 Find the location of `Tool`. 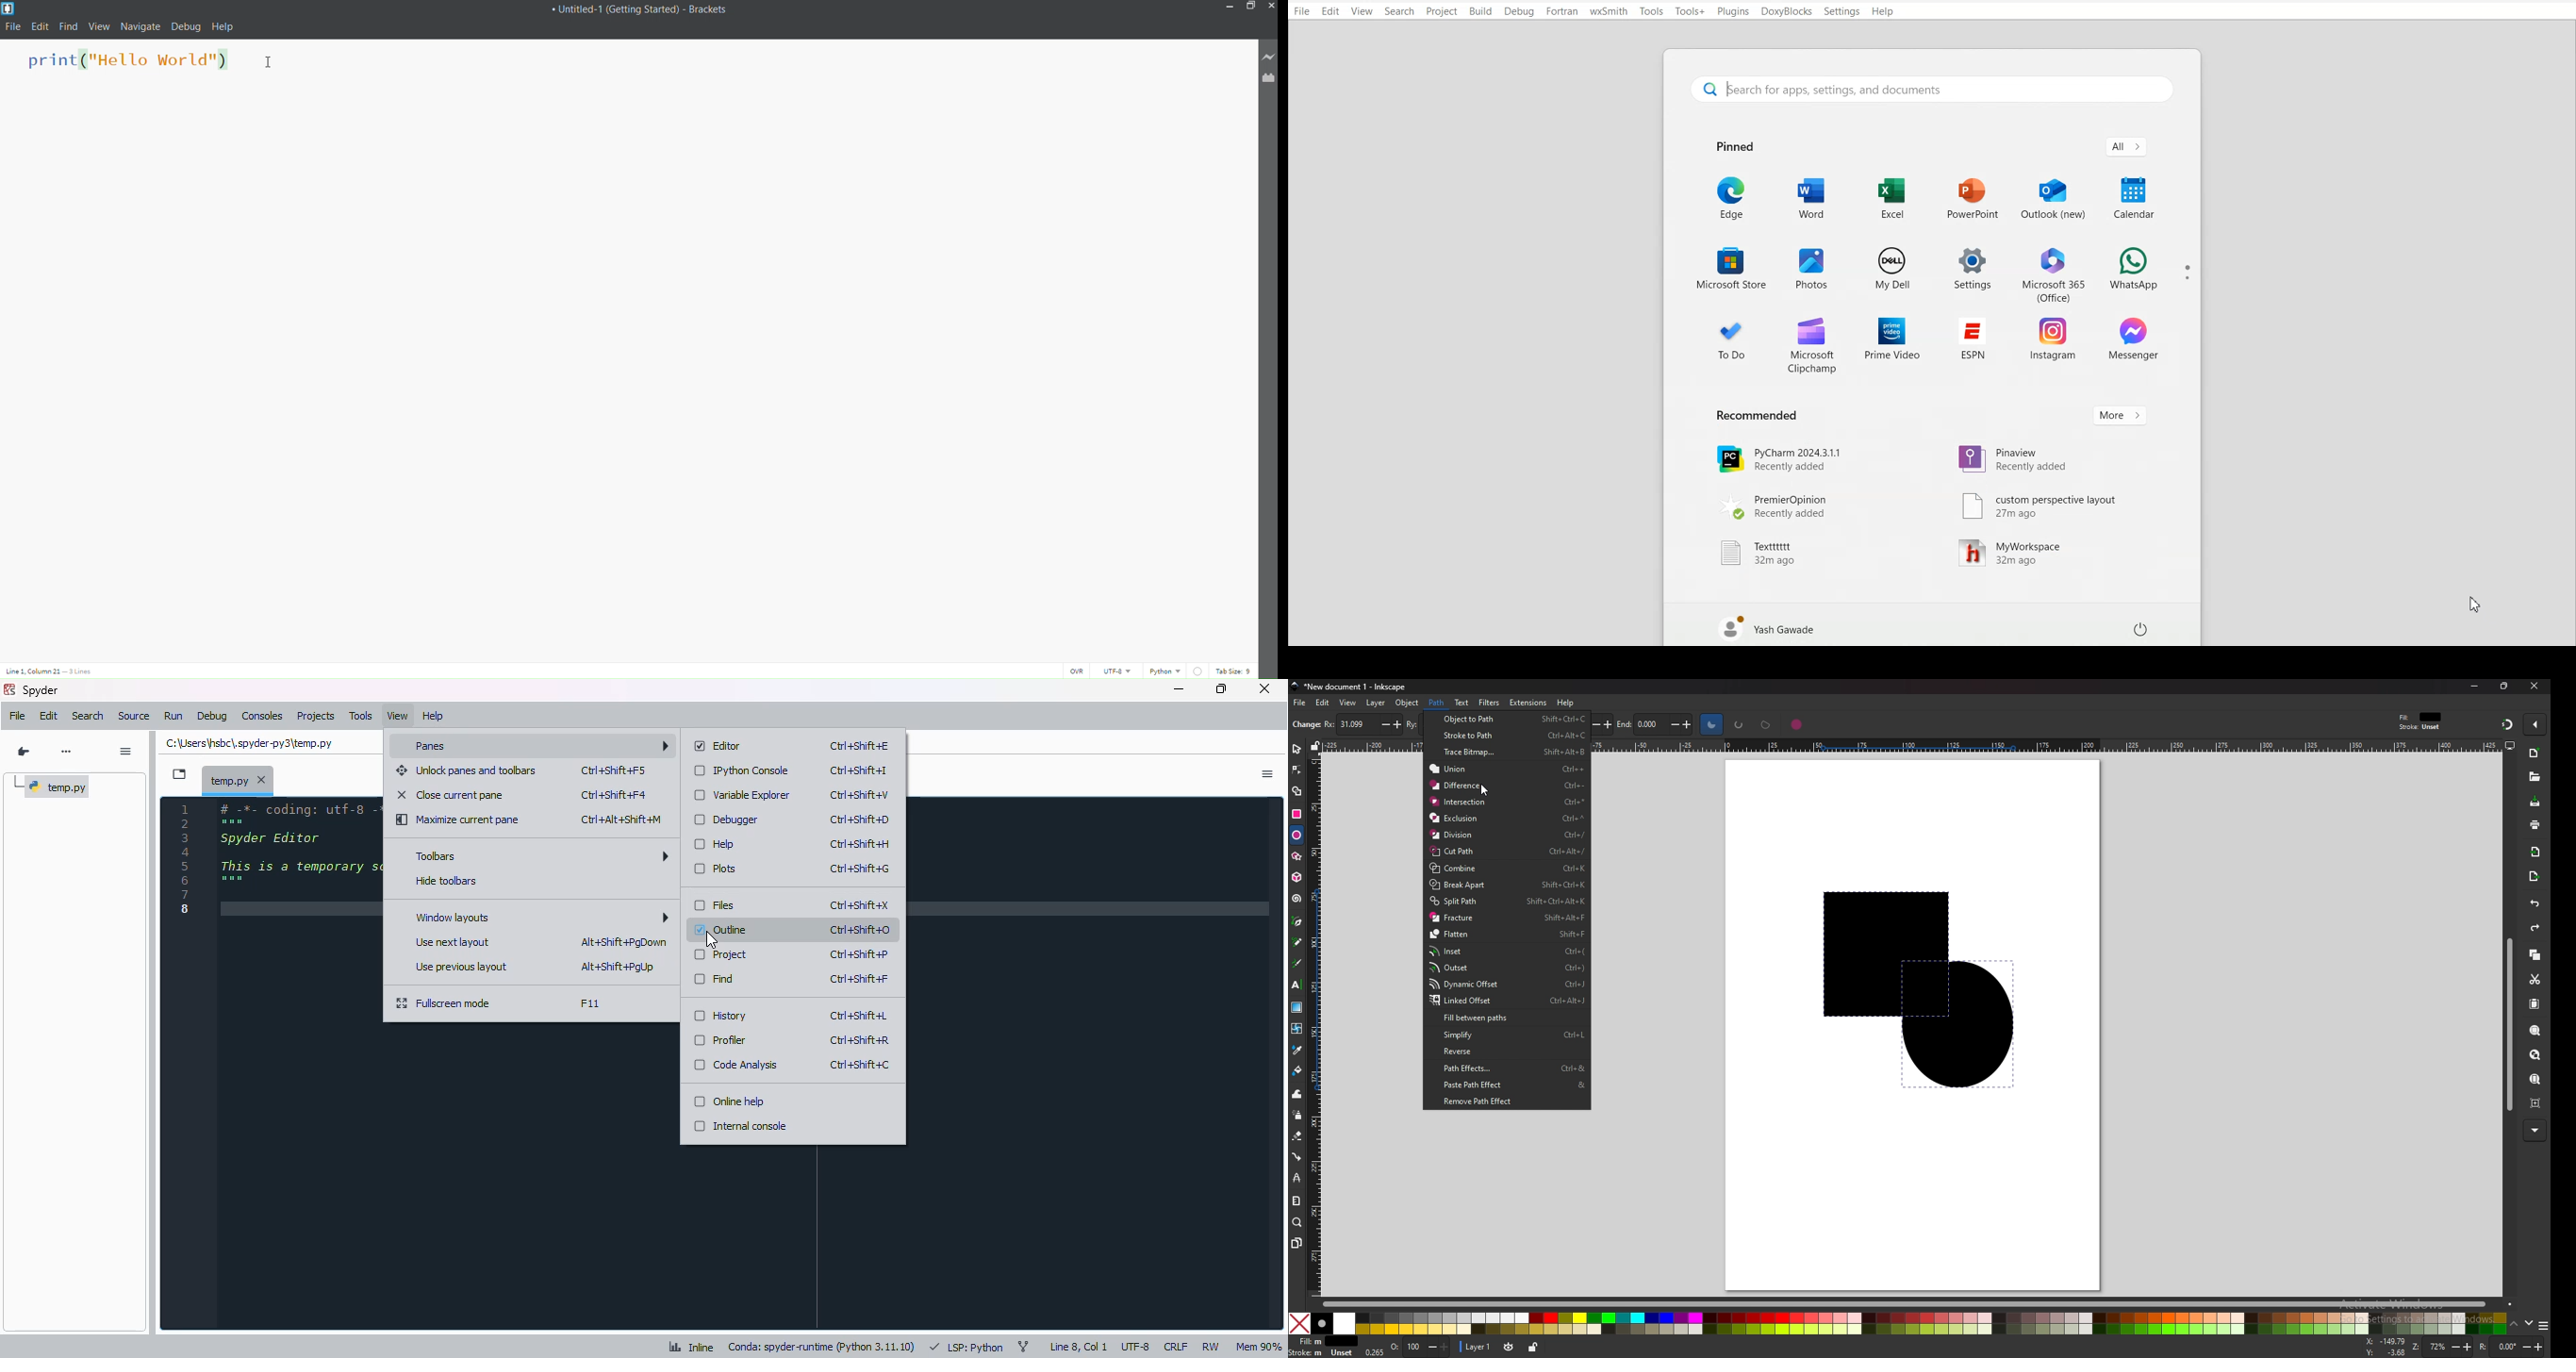

Tool is located at coordinates (1652, 11).